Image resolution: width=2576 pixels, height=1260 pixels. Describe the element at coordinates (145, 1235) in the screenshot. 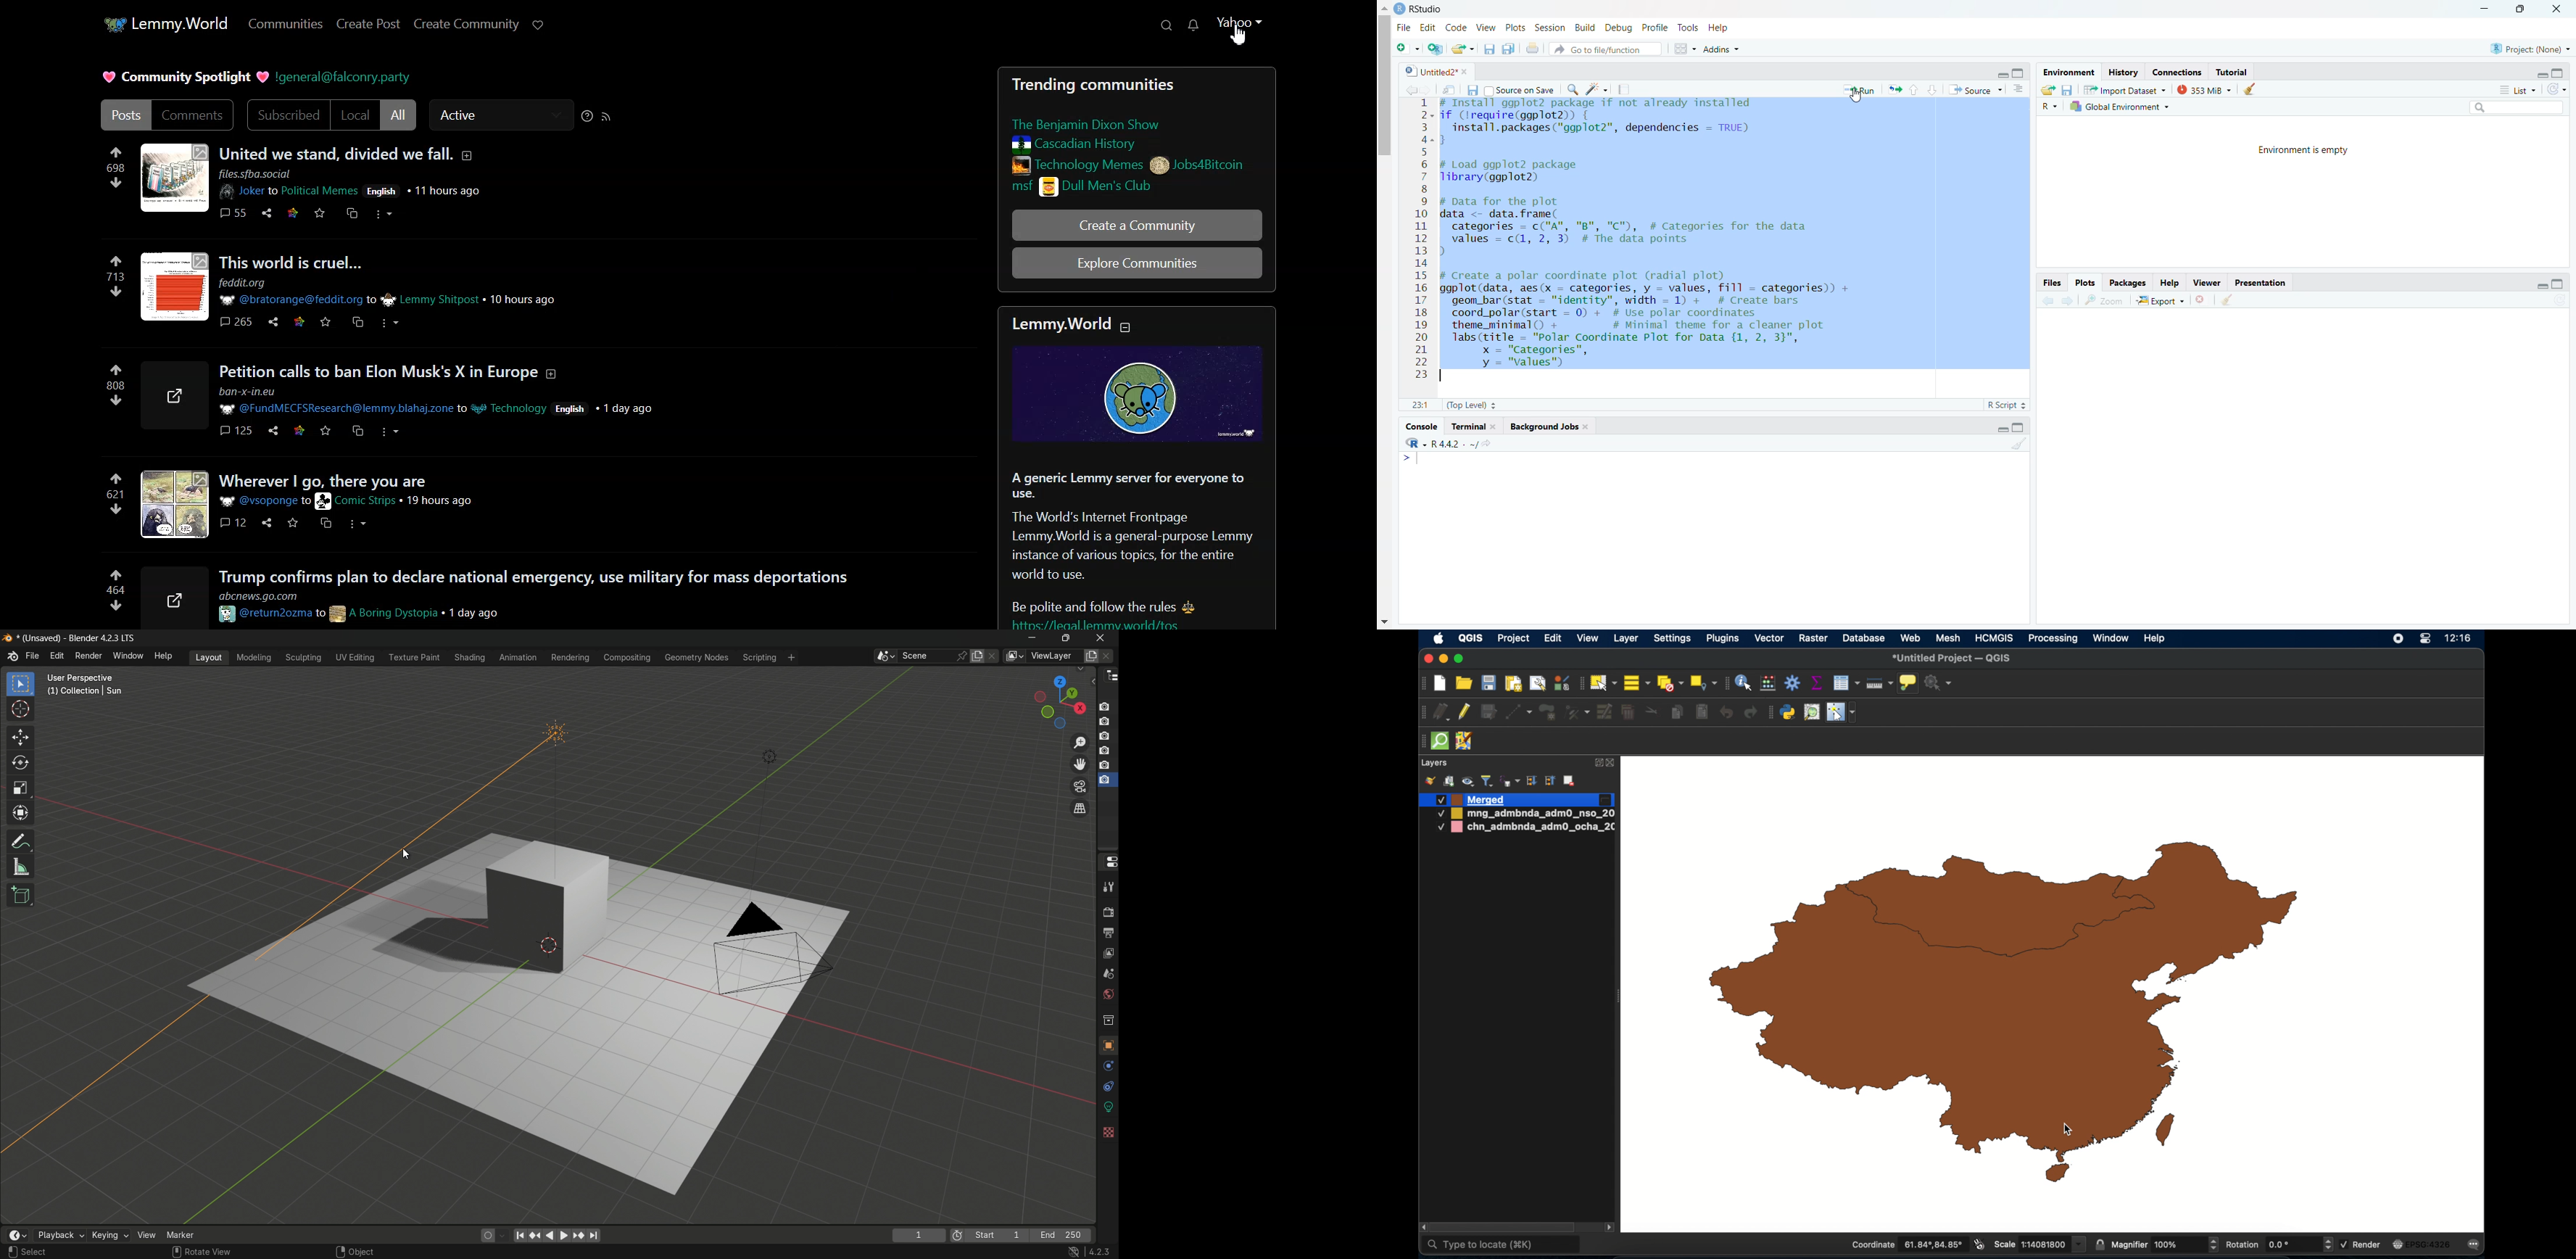

I see `view` at that location.